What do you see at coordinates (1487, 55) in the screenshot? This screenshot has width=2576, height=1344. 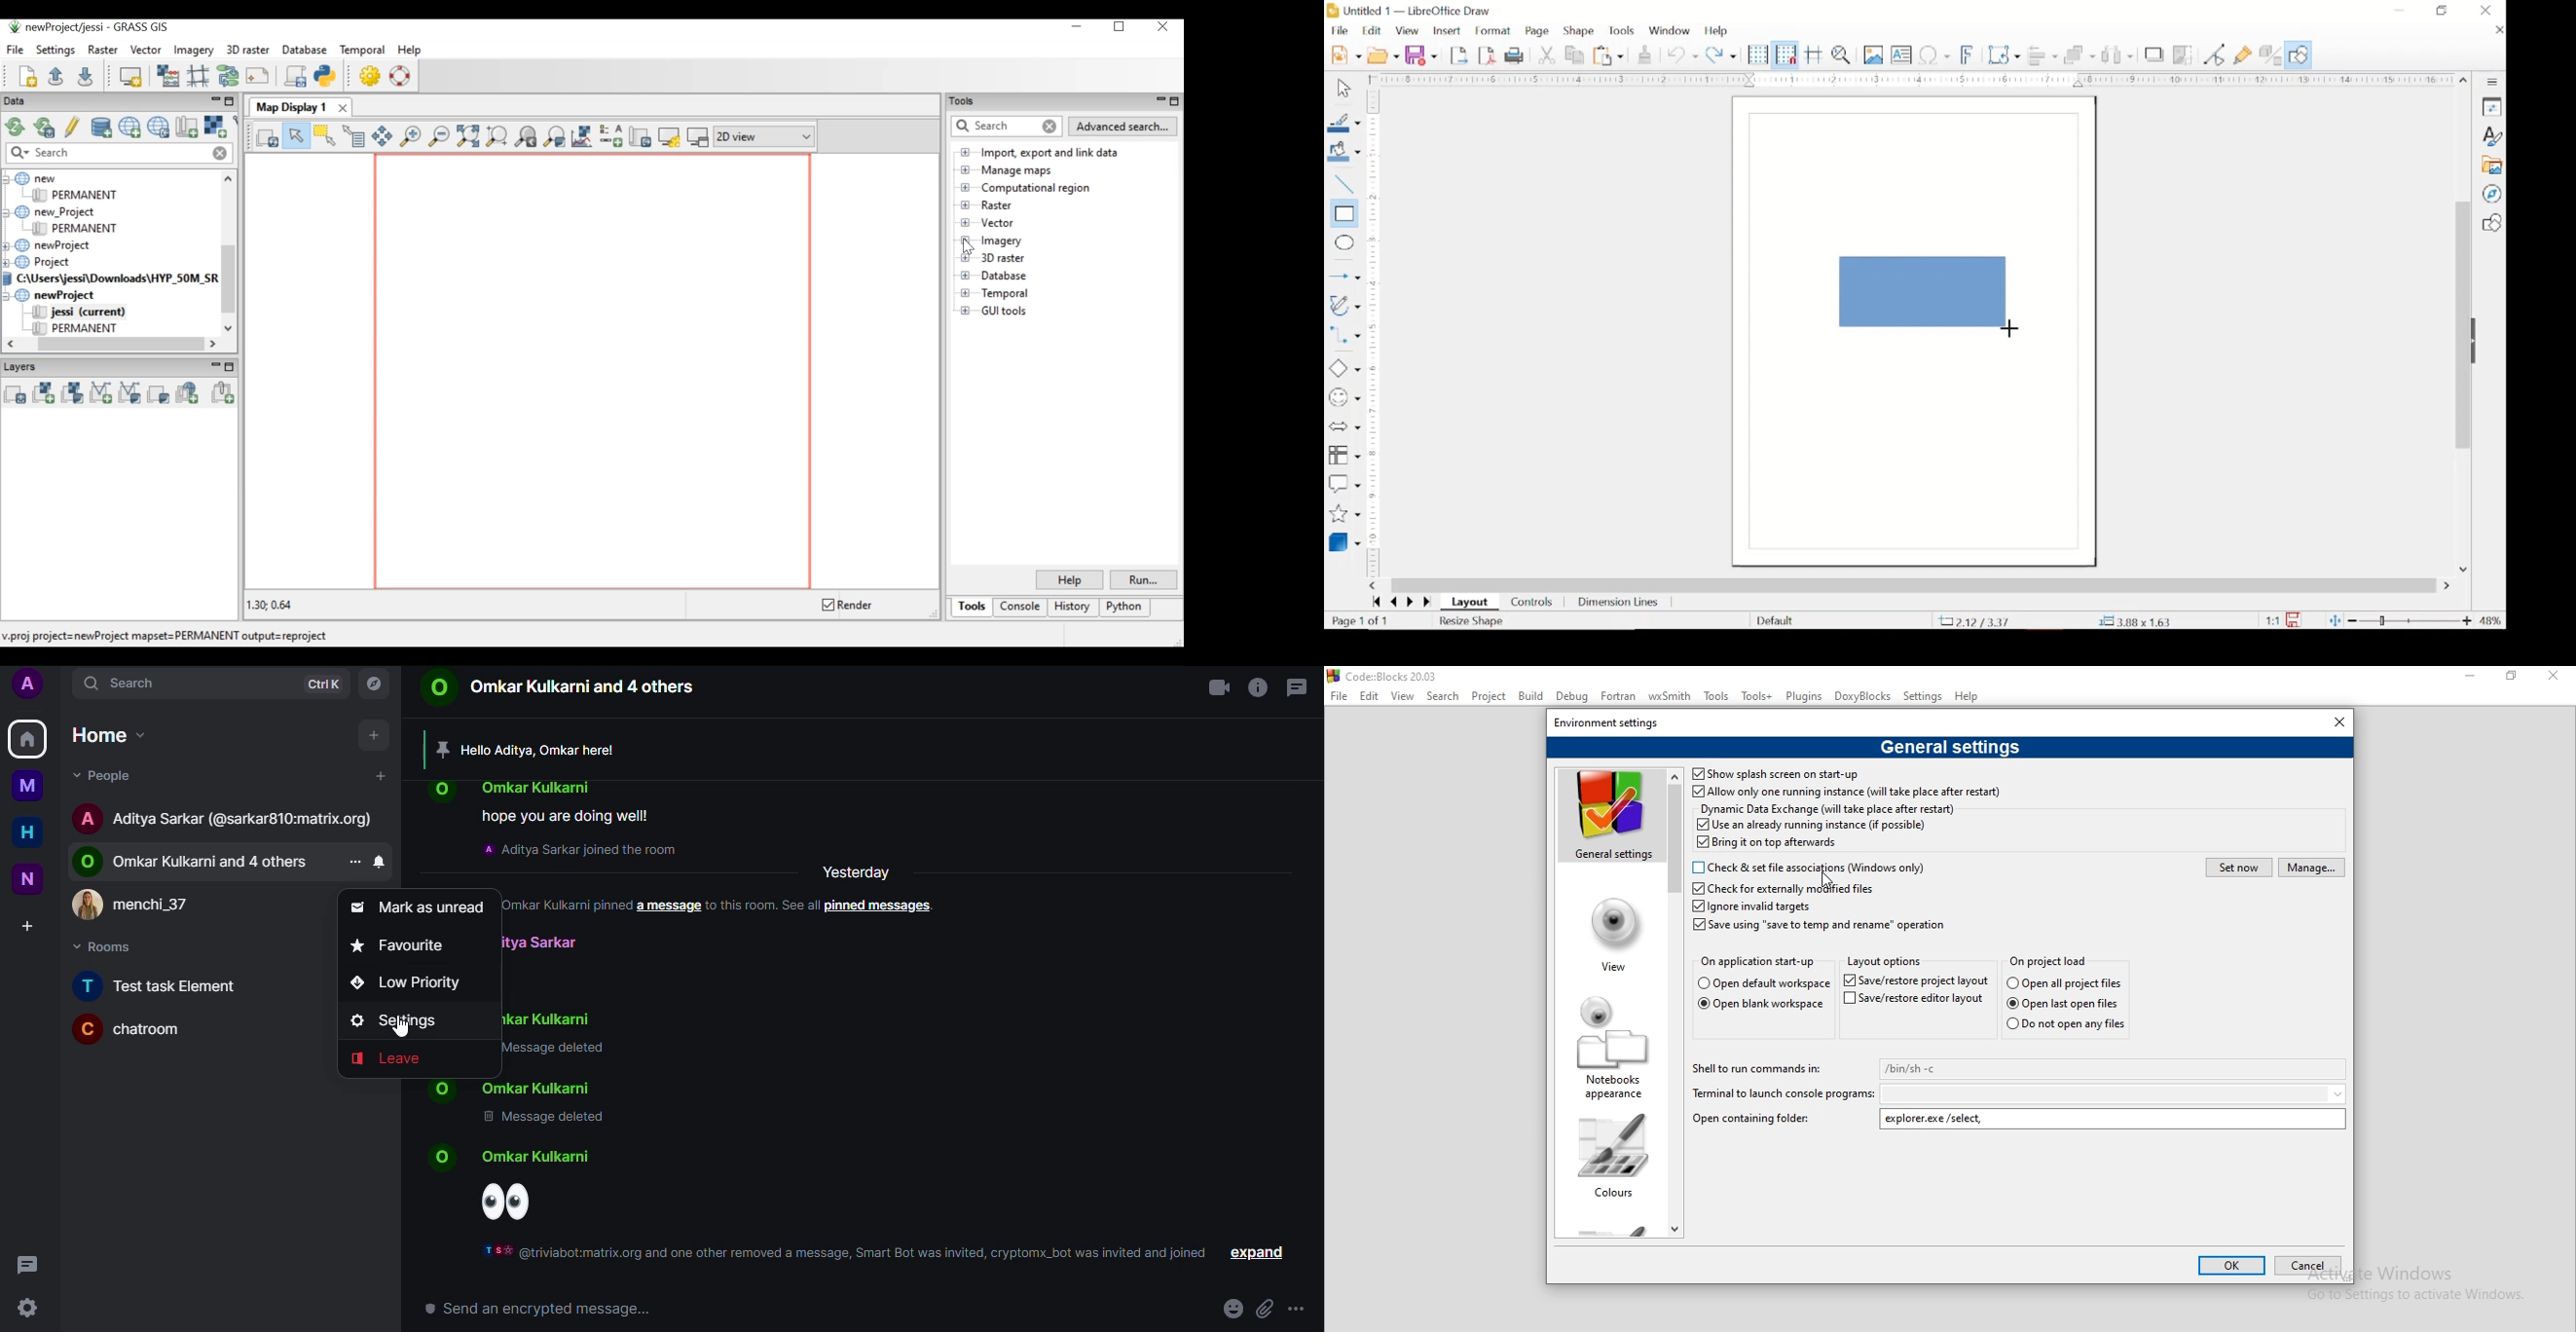 I see `export directly as pdf` at bounding box center [1487, 55].